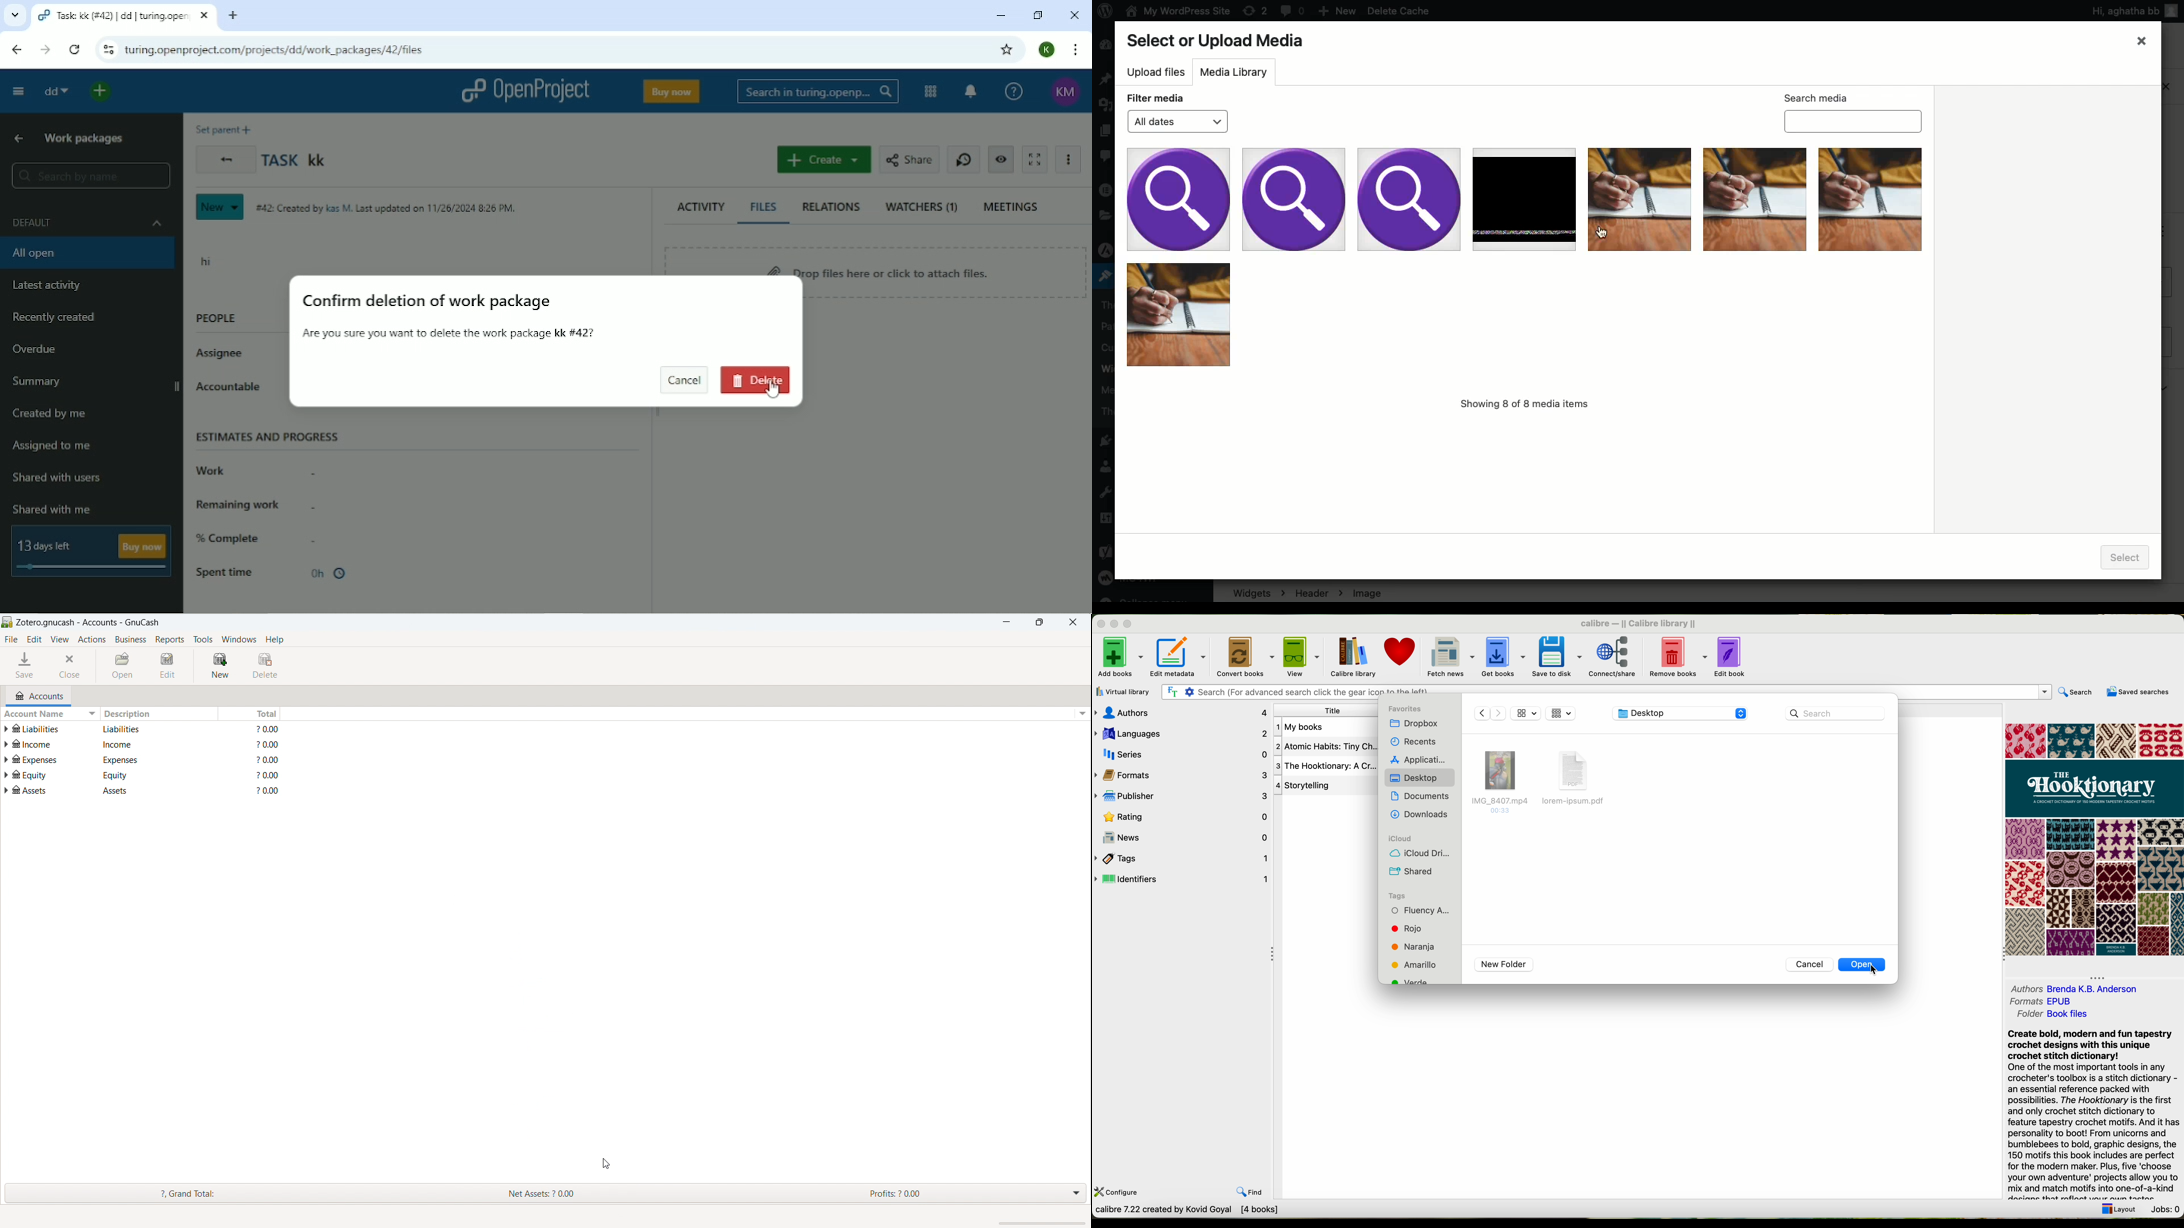 The image size is (2184, 1232). What do you see at coordinates (909, 160) in the screenshot?
I see `Share` at bounding box center [909, 160].